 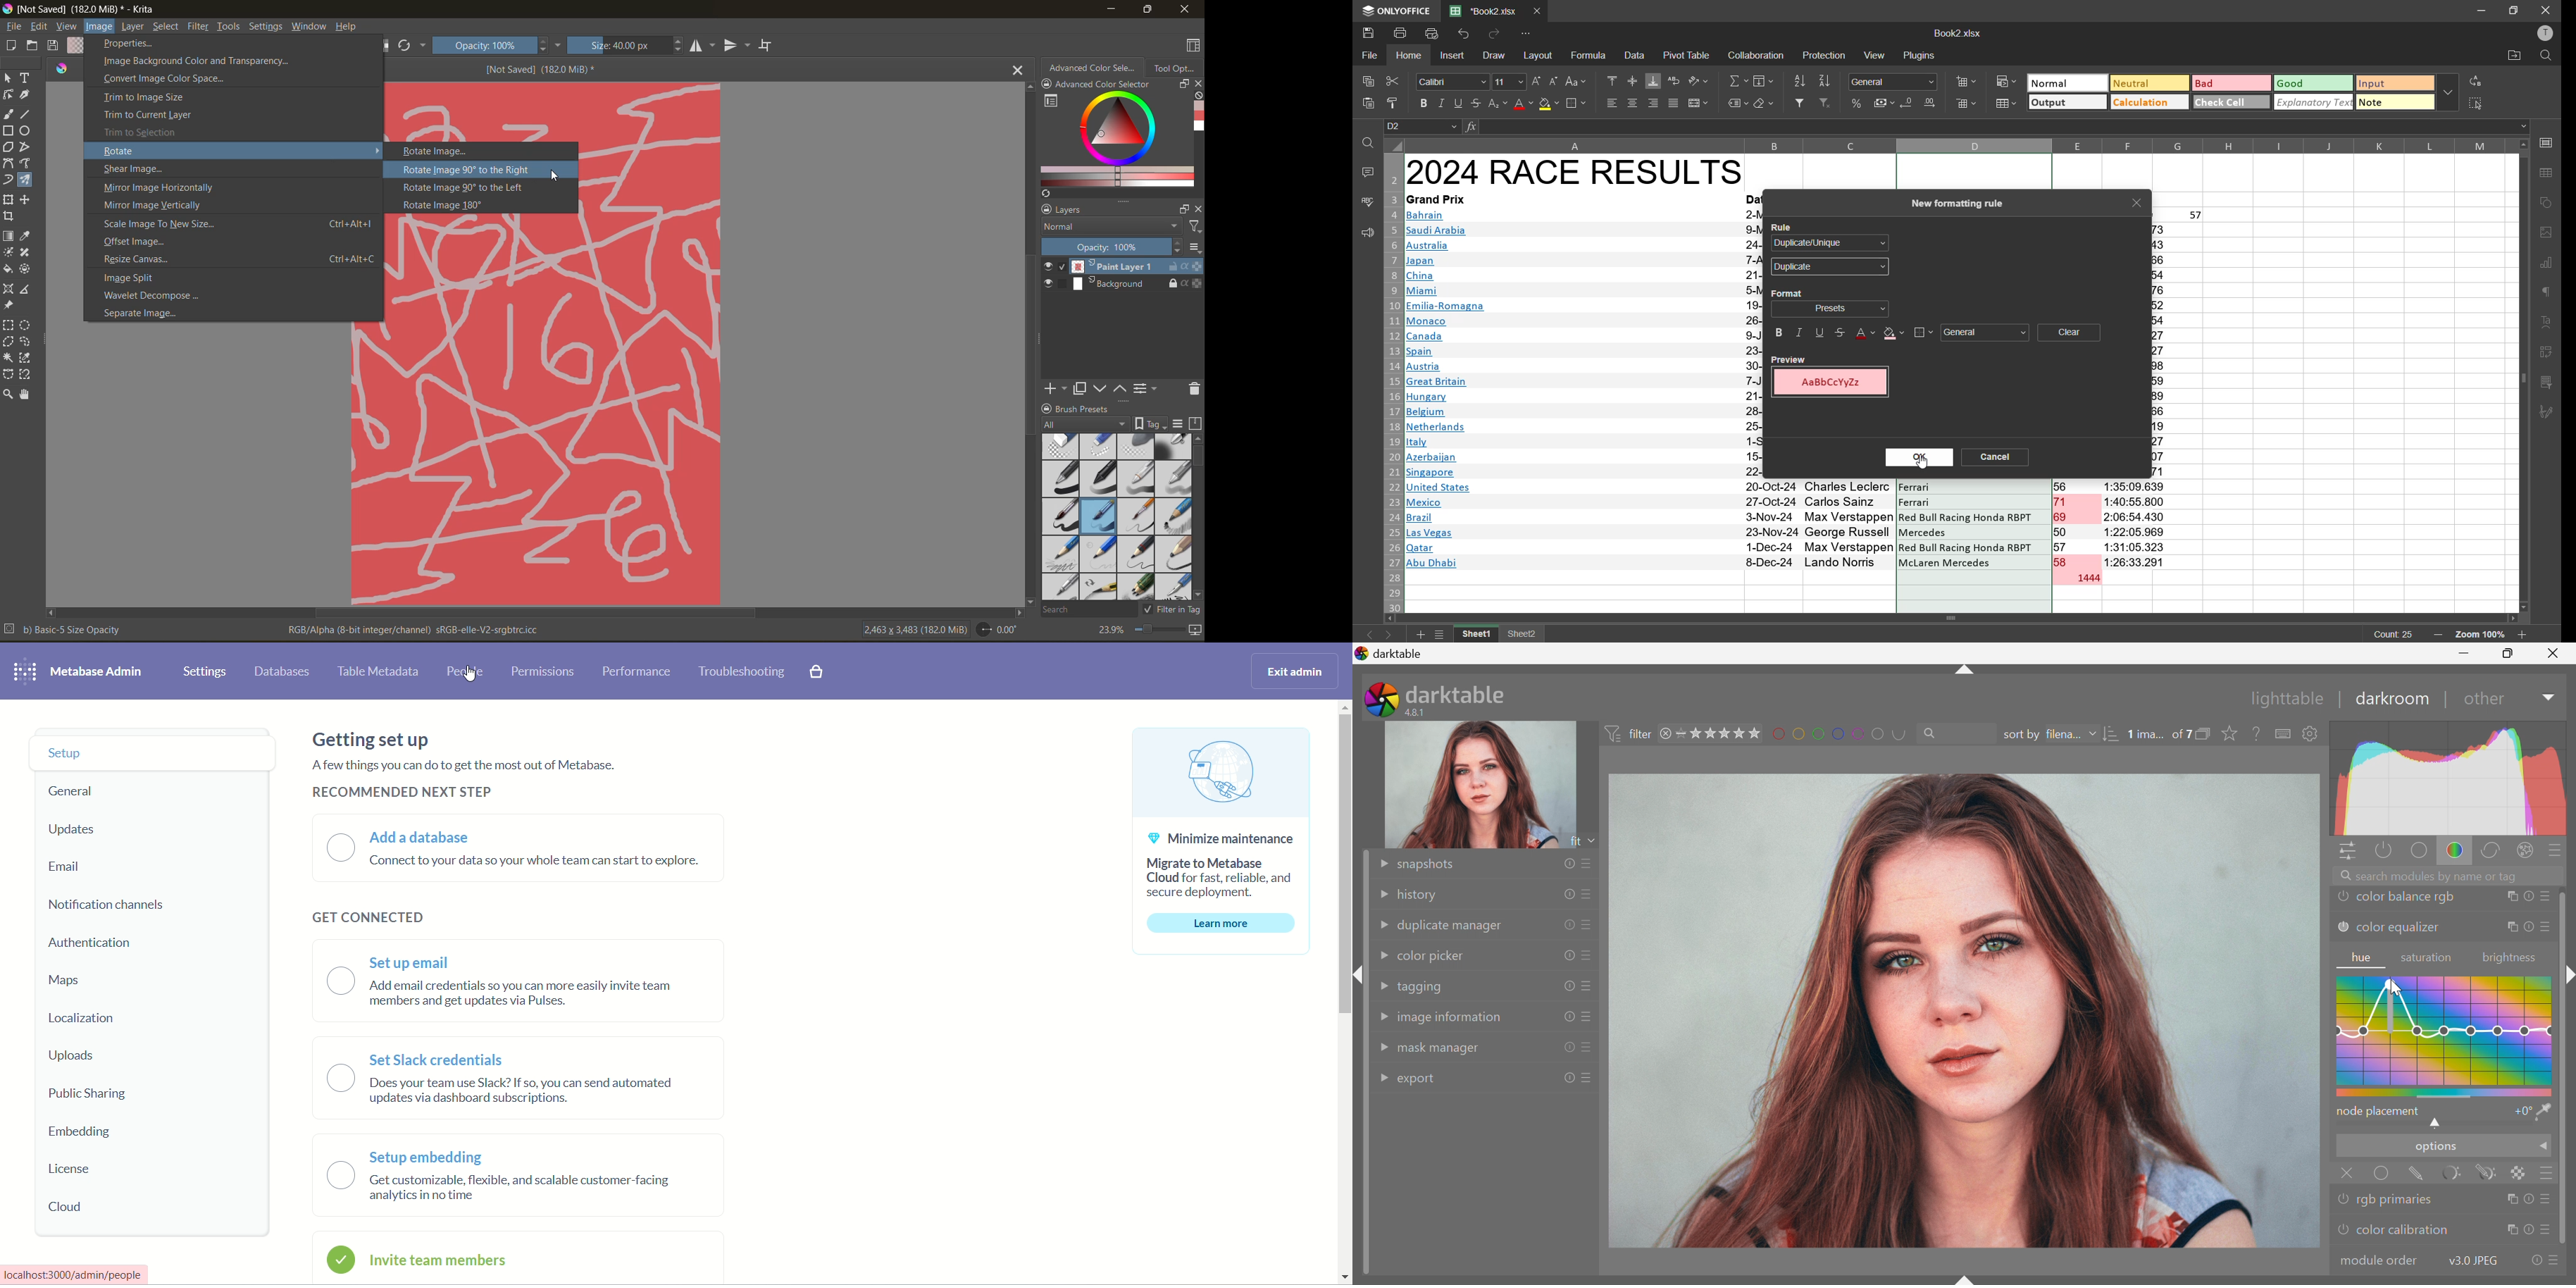 What do you see at coordinates (1897, 81) in the screenshot?
I see `number format` at bounding box center [1897, 81].